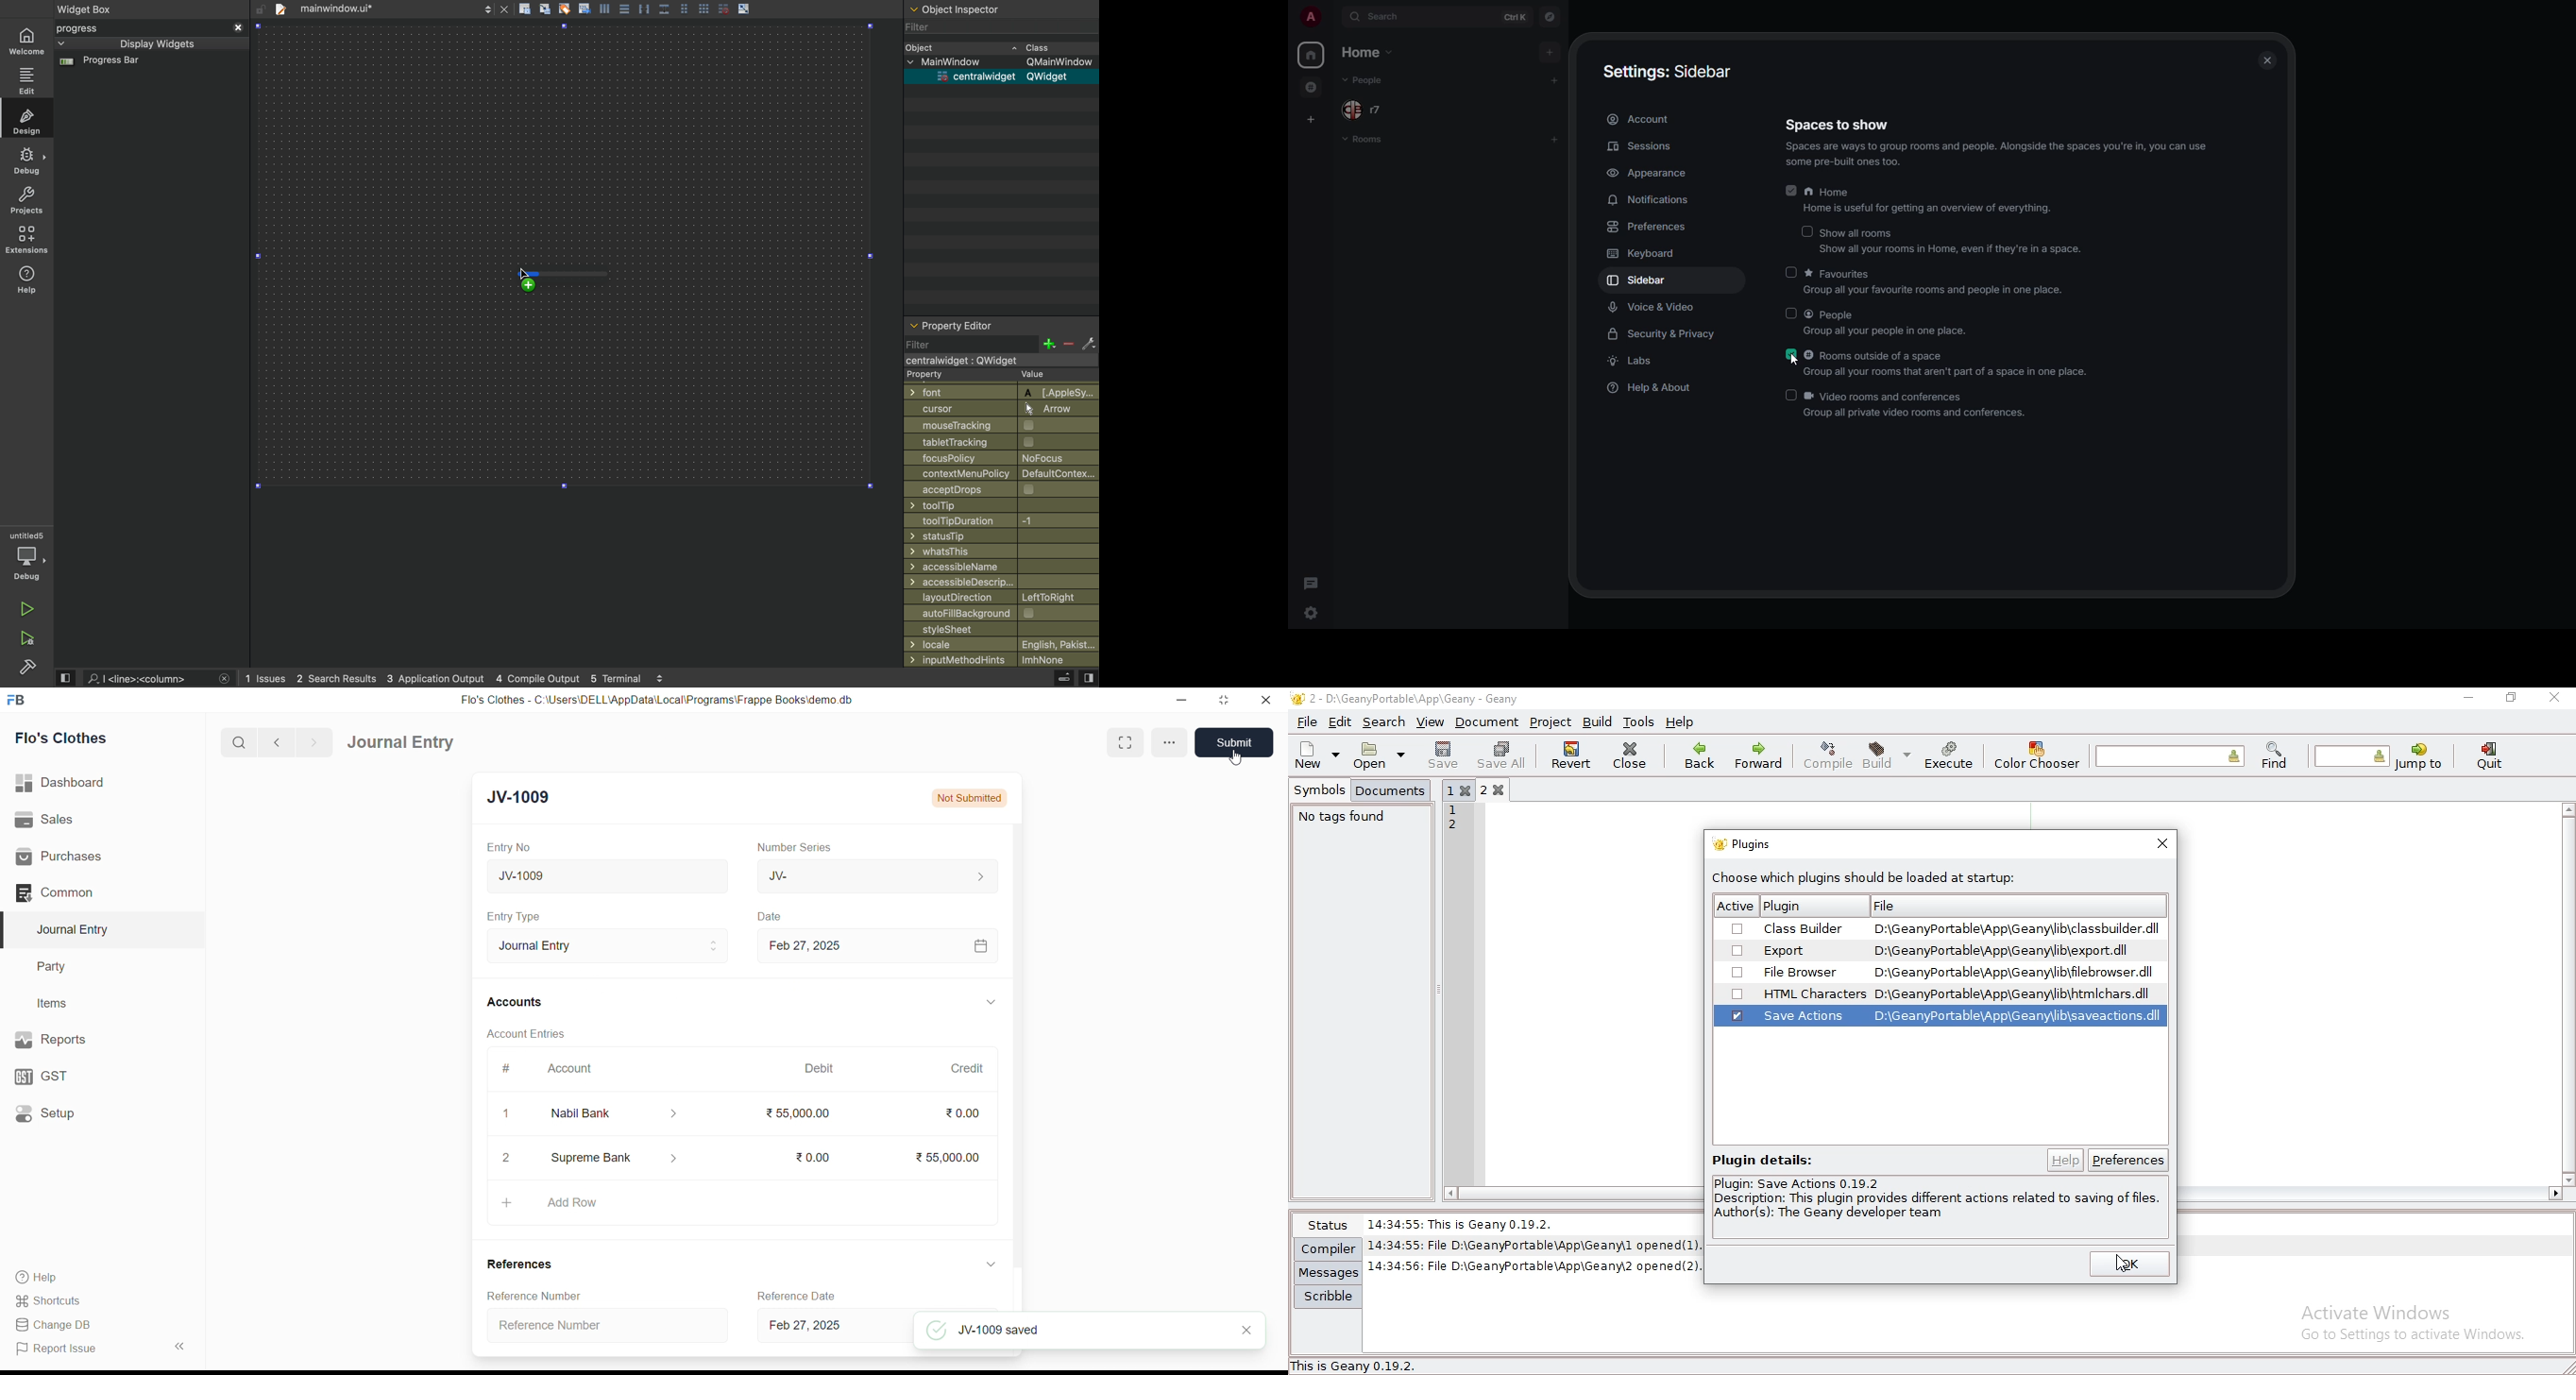  I want to click on scribble, so click(1328, 1297).